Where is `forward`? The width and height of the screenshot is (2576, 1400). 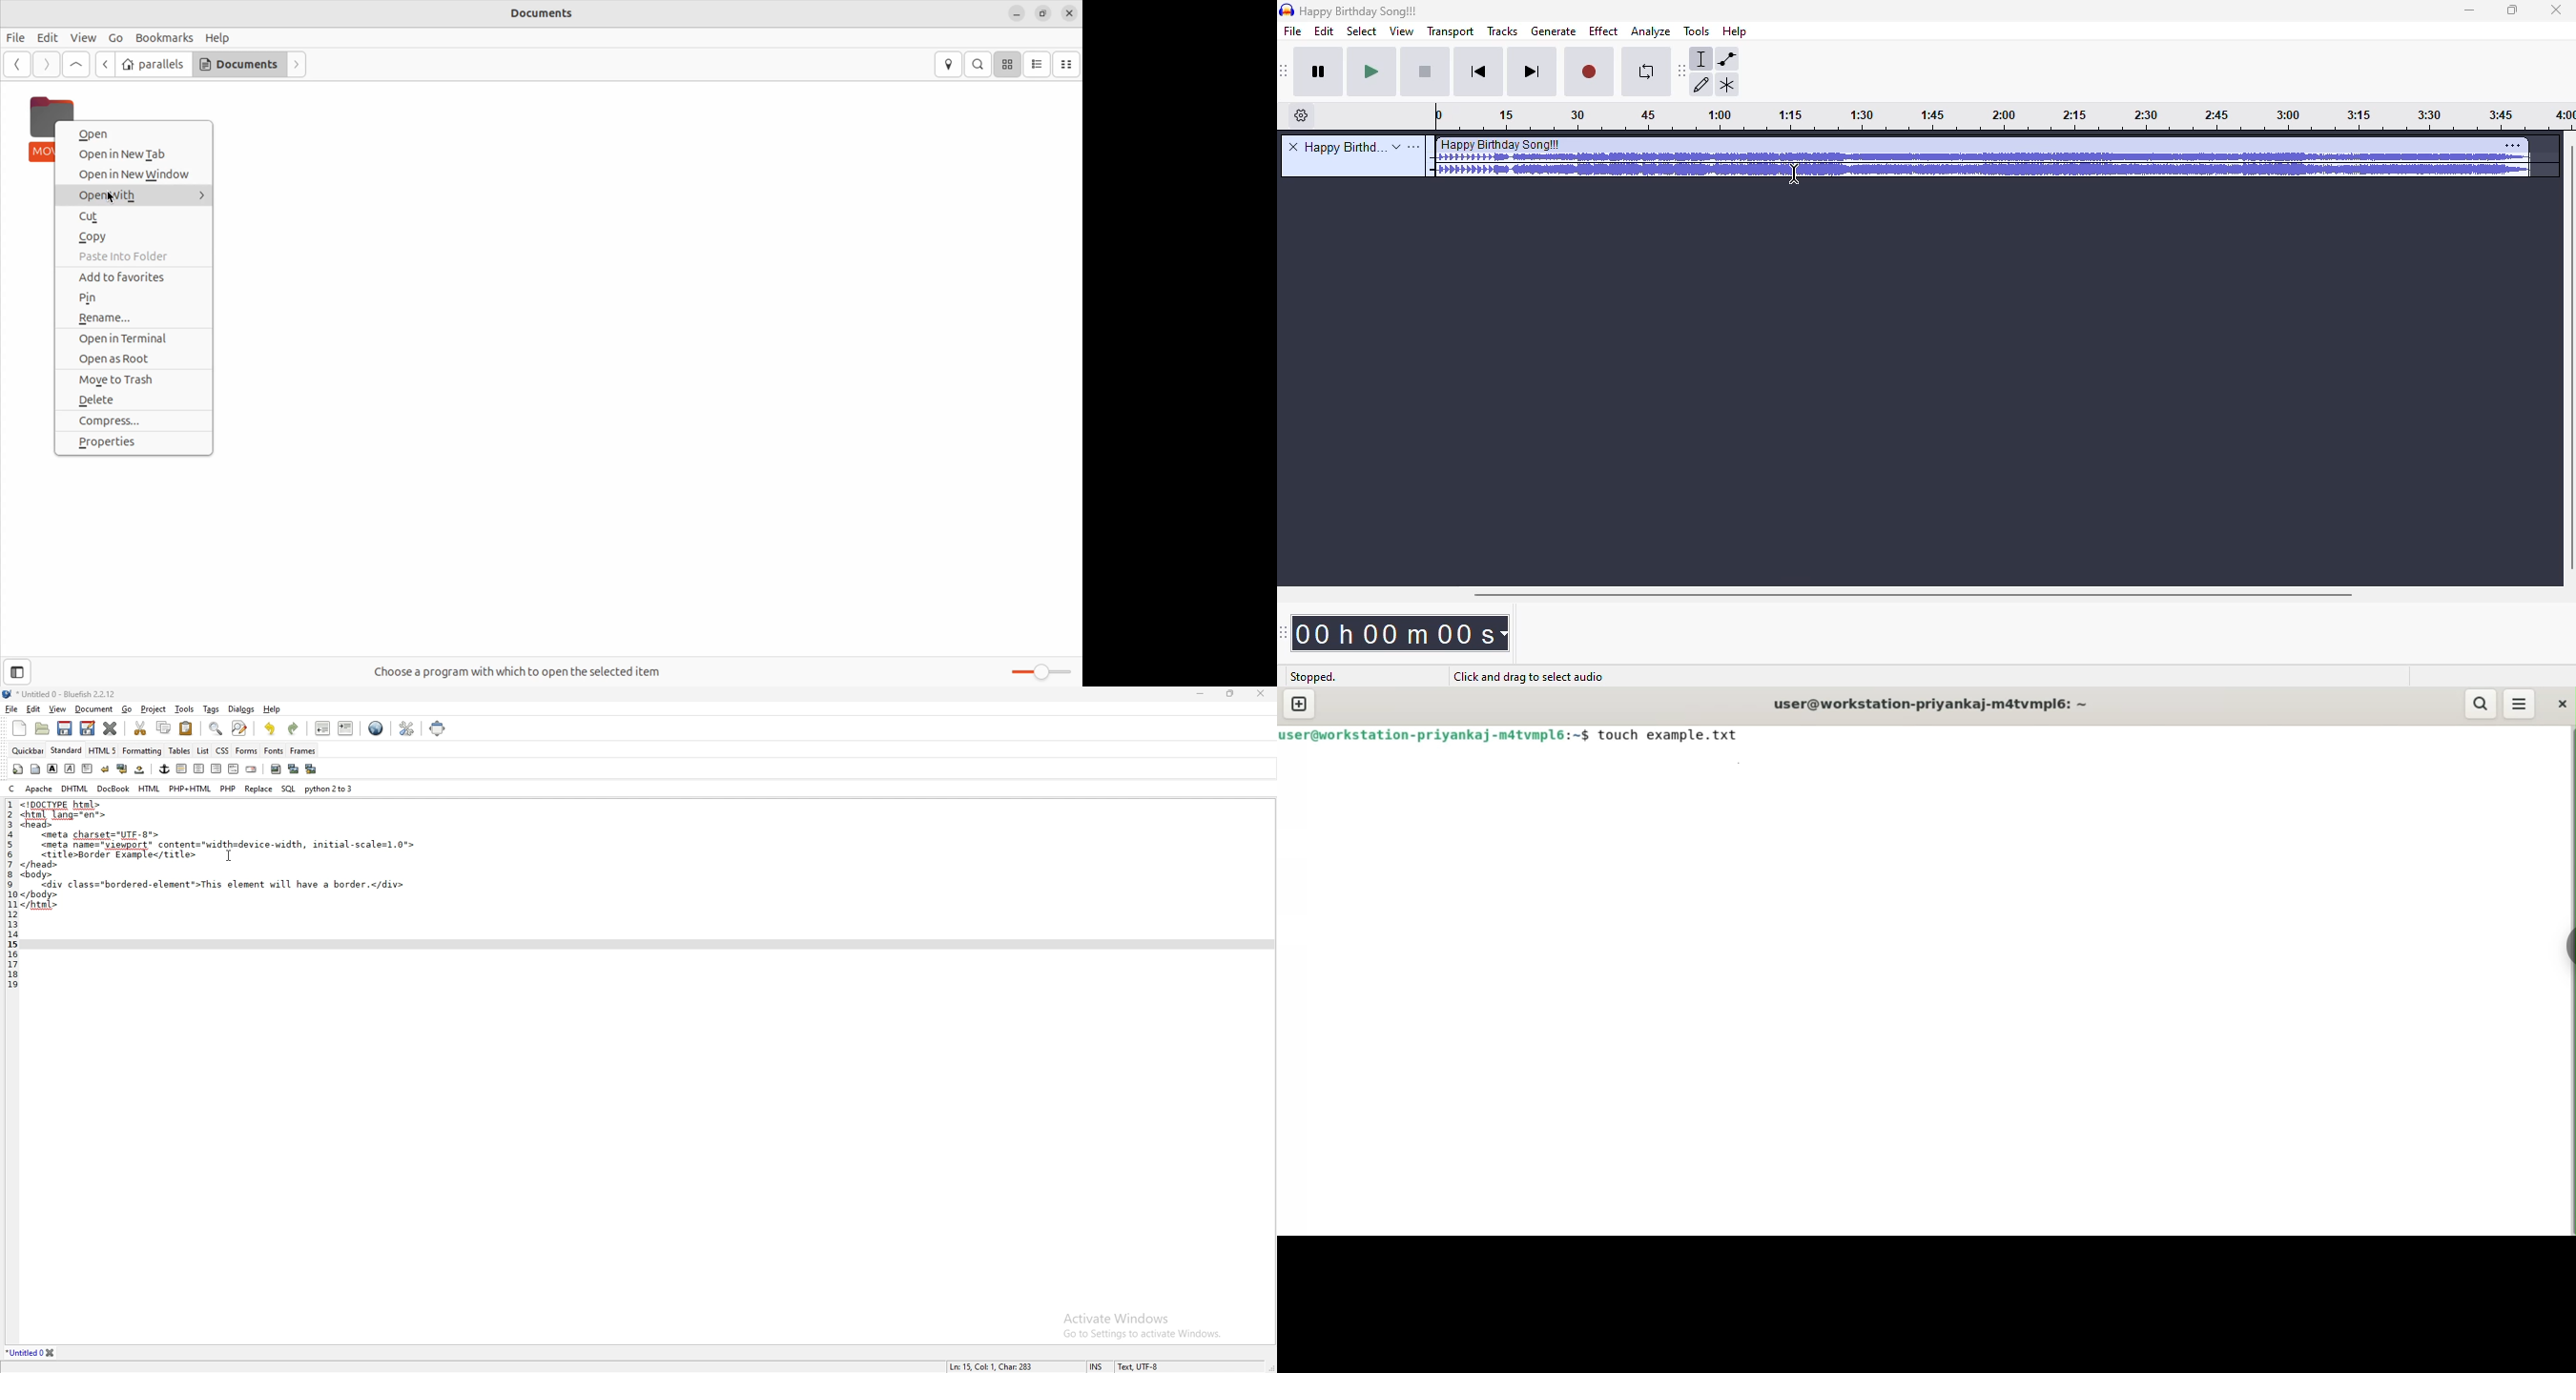
forward is located at coordinates (297, 65).